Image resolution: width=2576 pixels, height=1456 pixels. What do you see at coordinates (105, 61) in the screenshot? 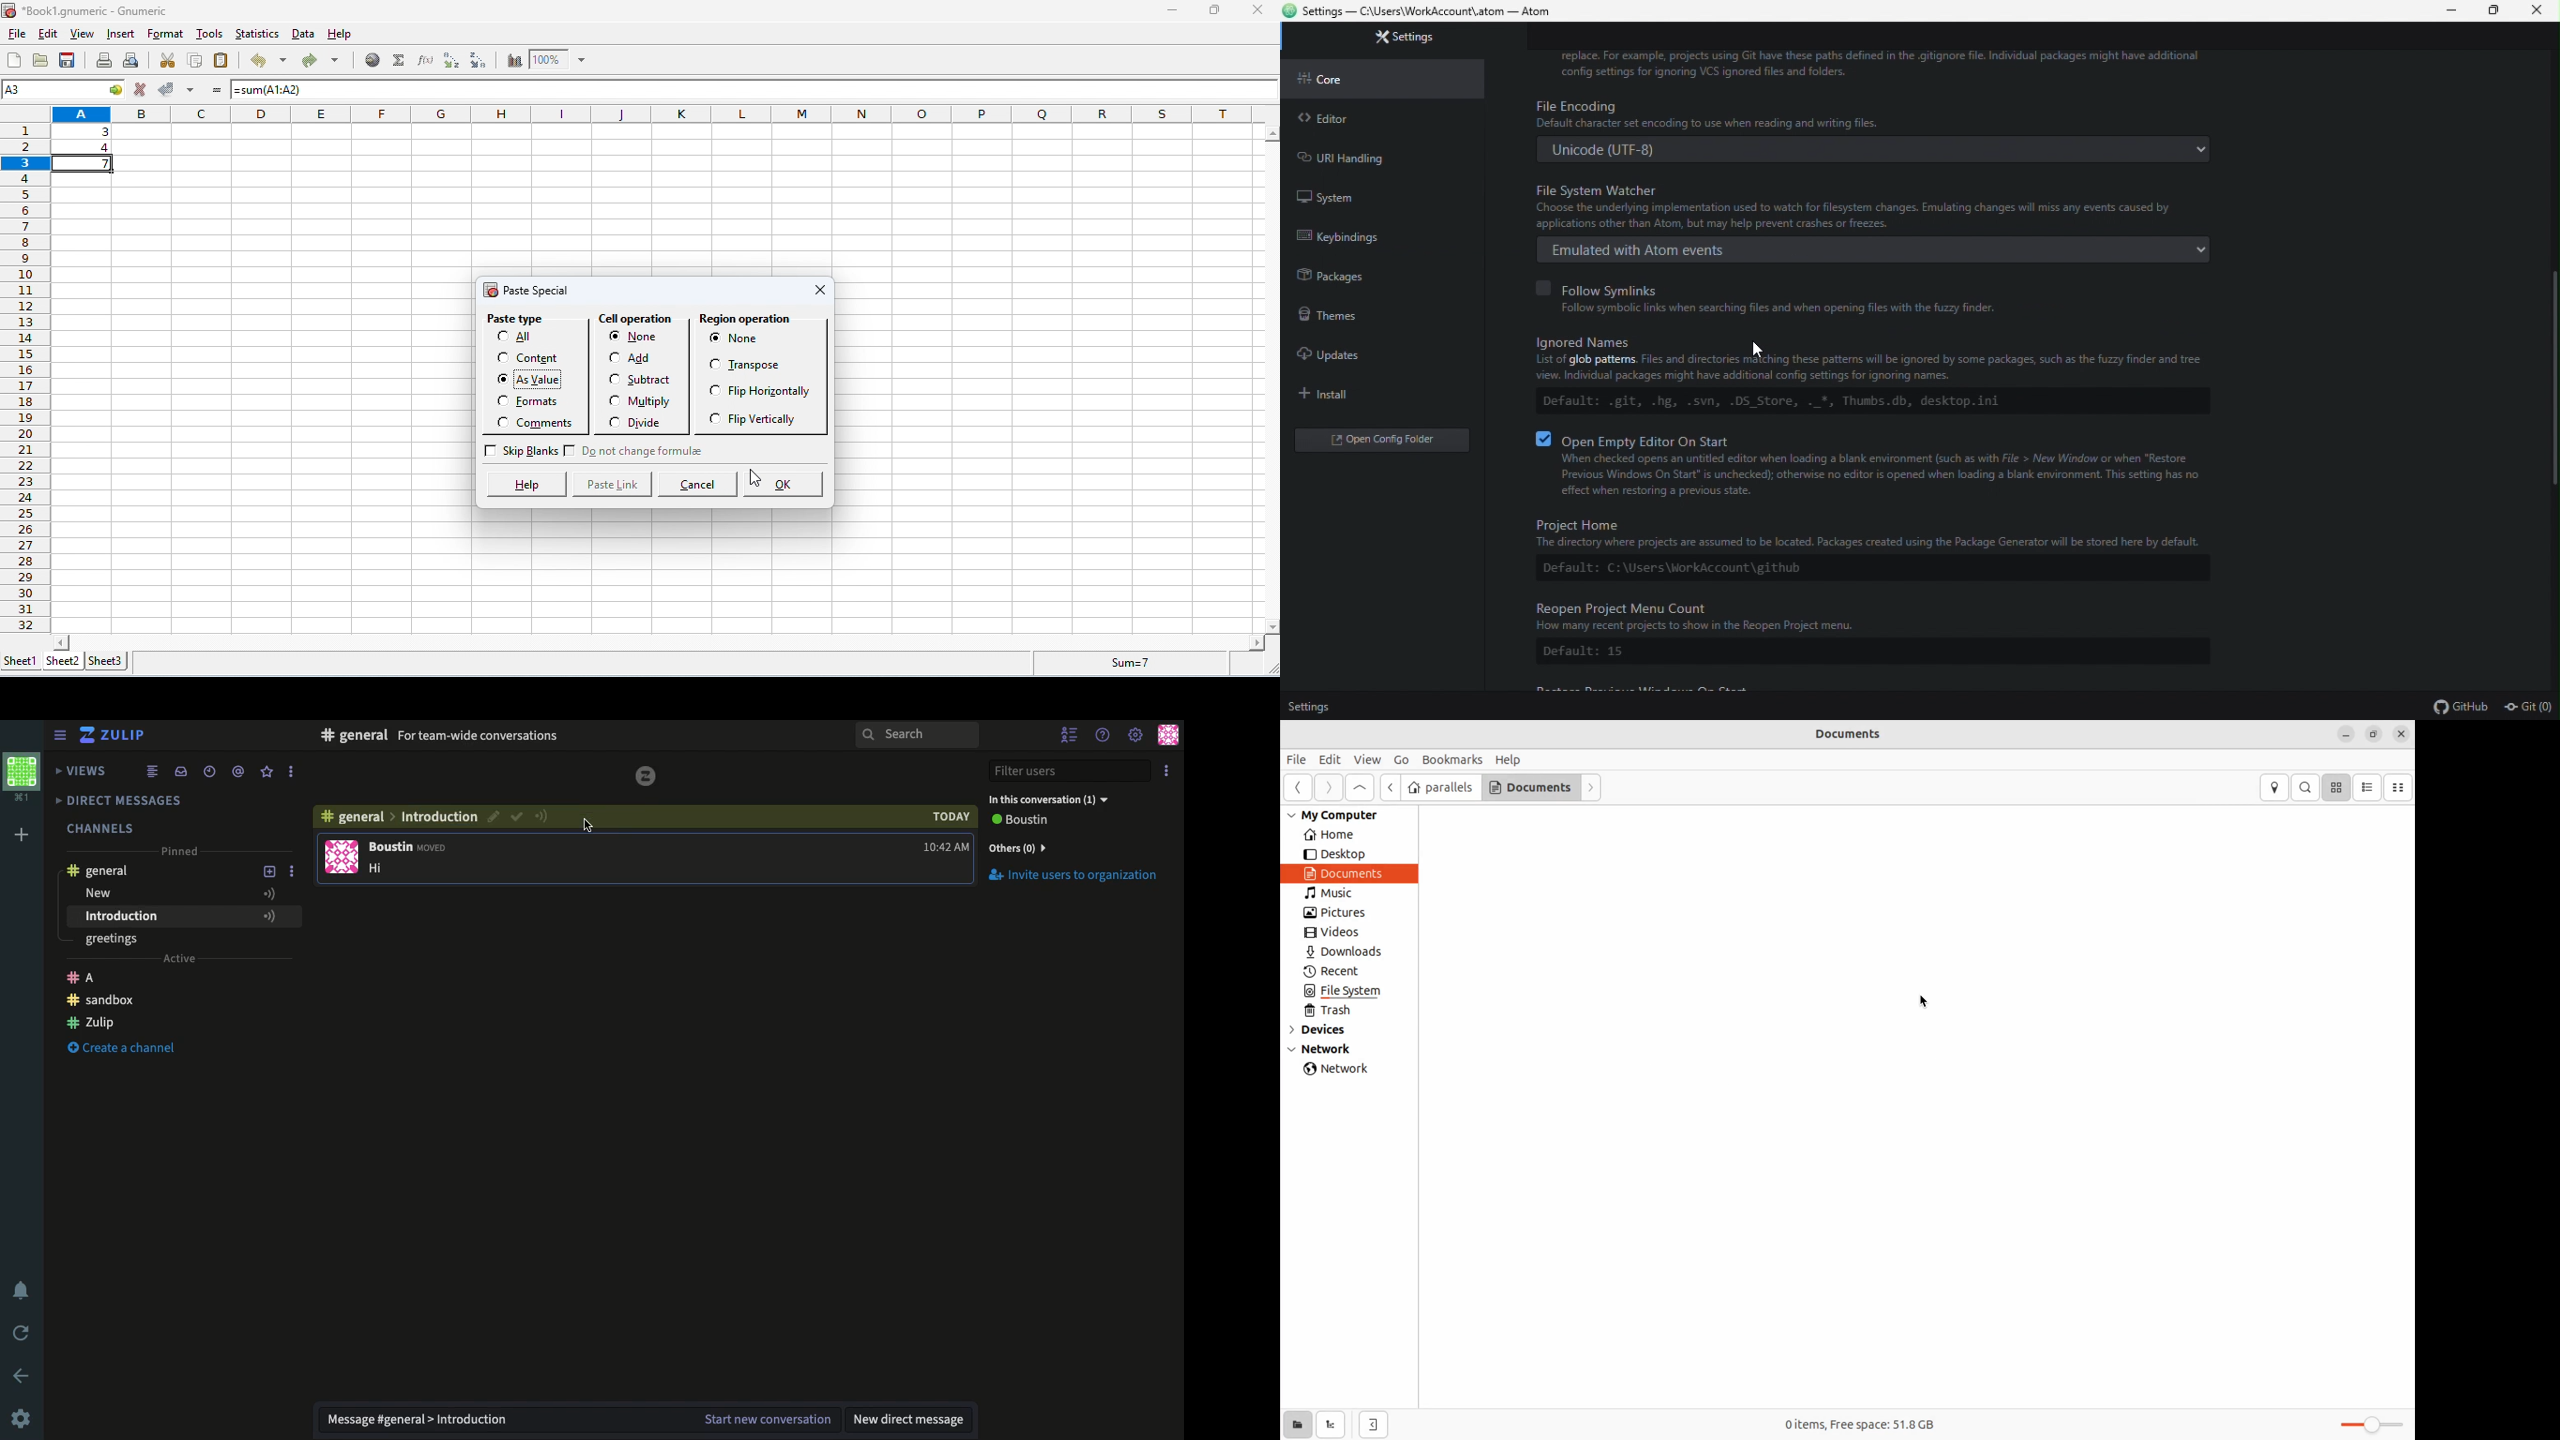
I see `print` at bounding box center [105, 61].